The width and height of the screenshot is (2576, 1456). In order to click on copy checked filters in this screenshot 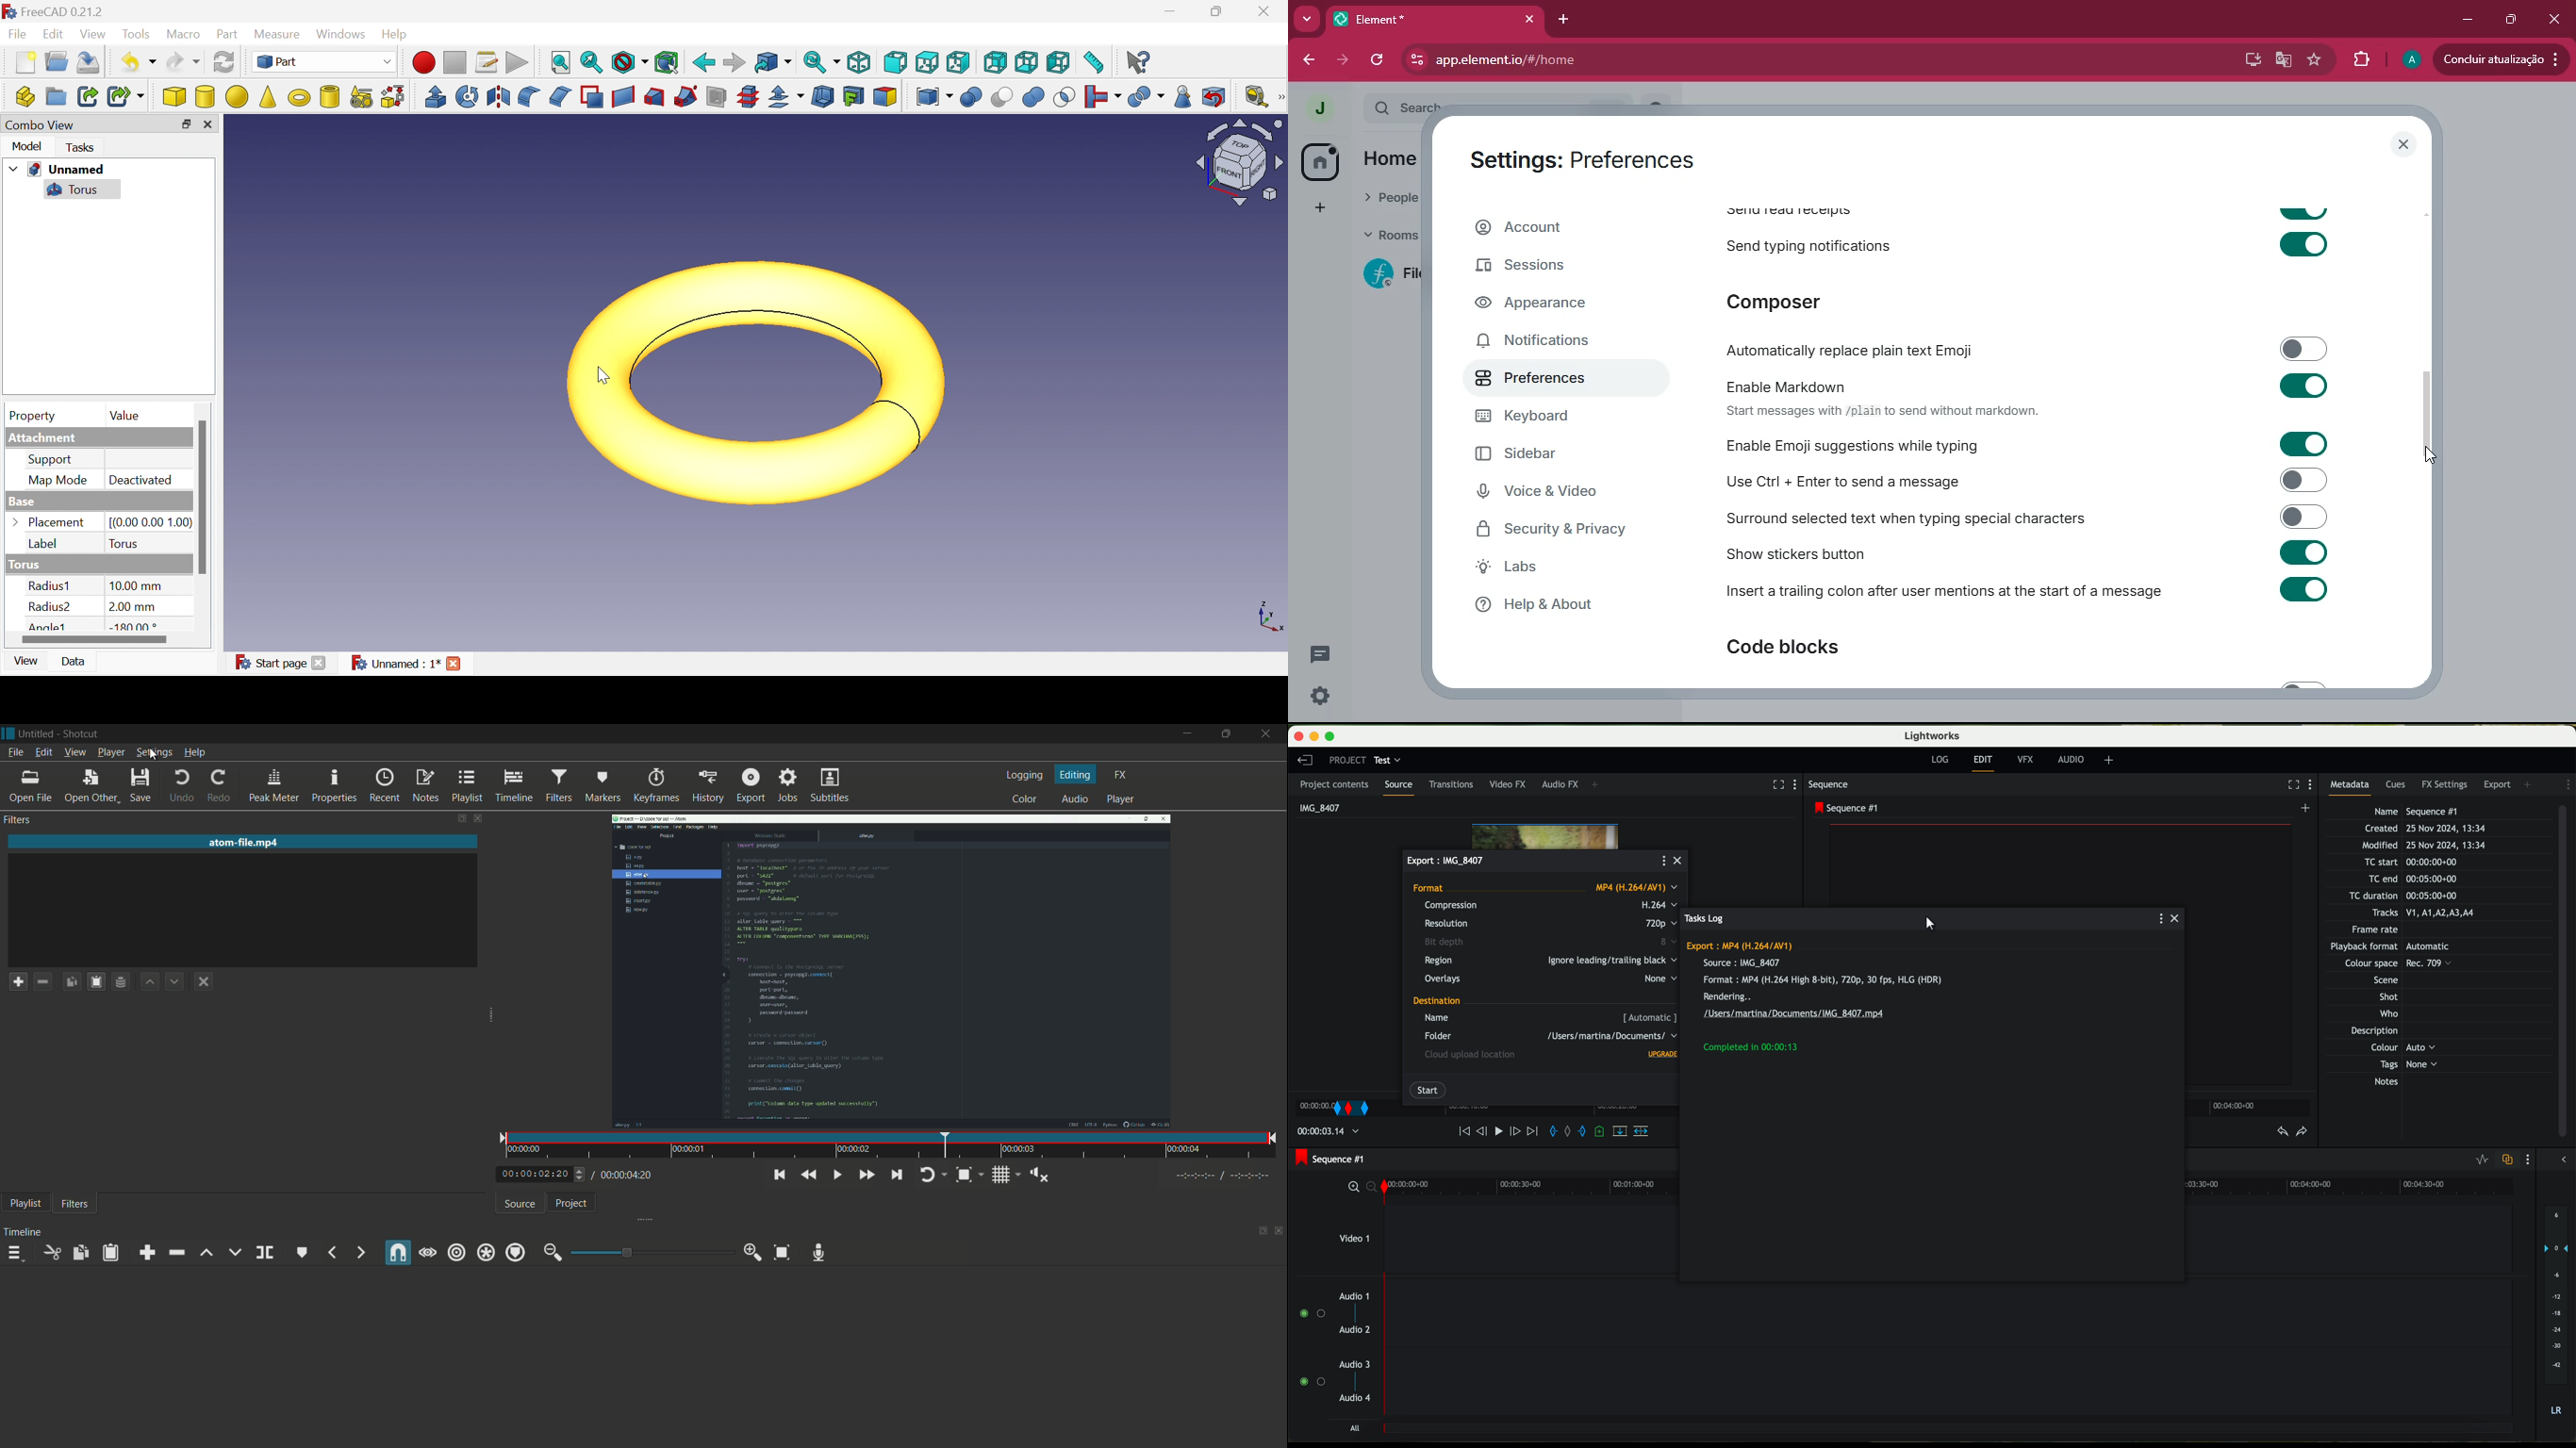, I will do `click(71, 981)`.